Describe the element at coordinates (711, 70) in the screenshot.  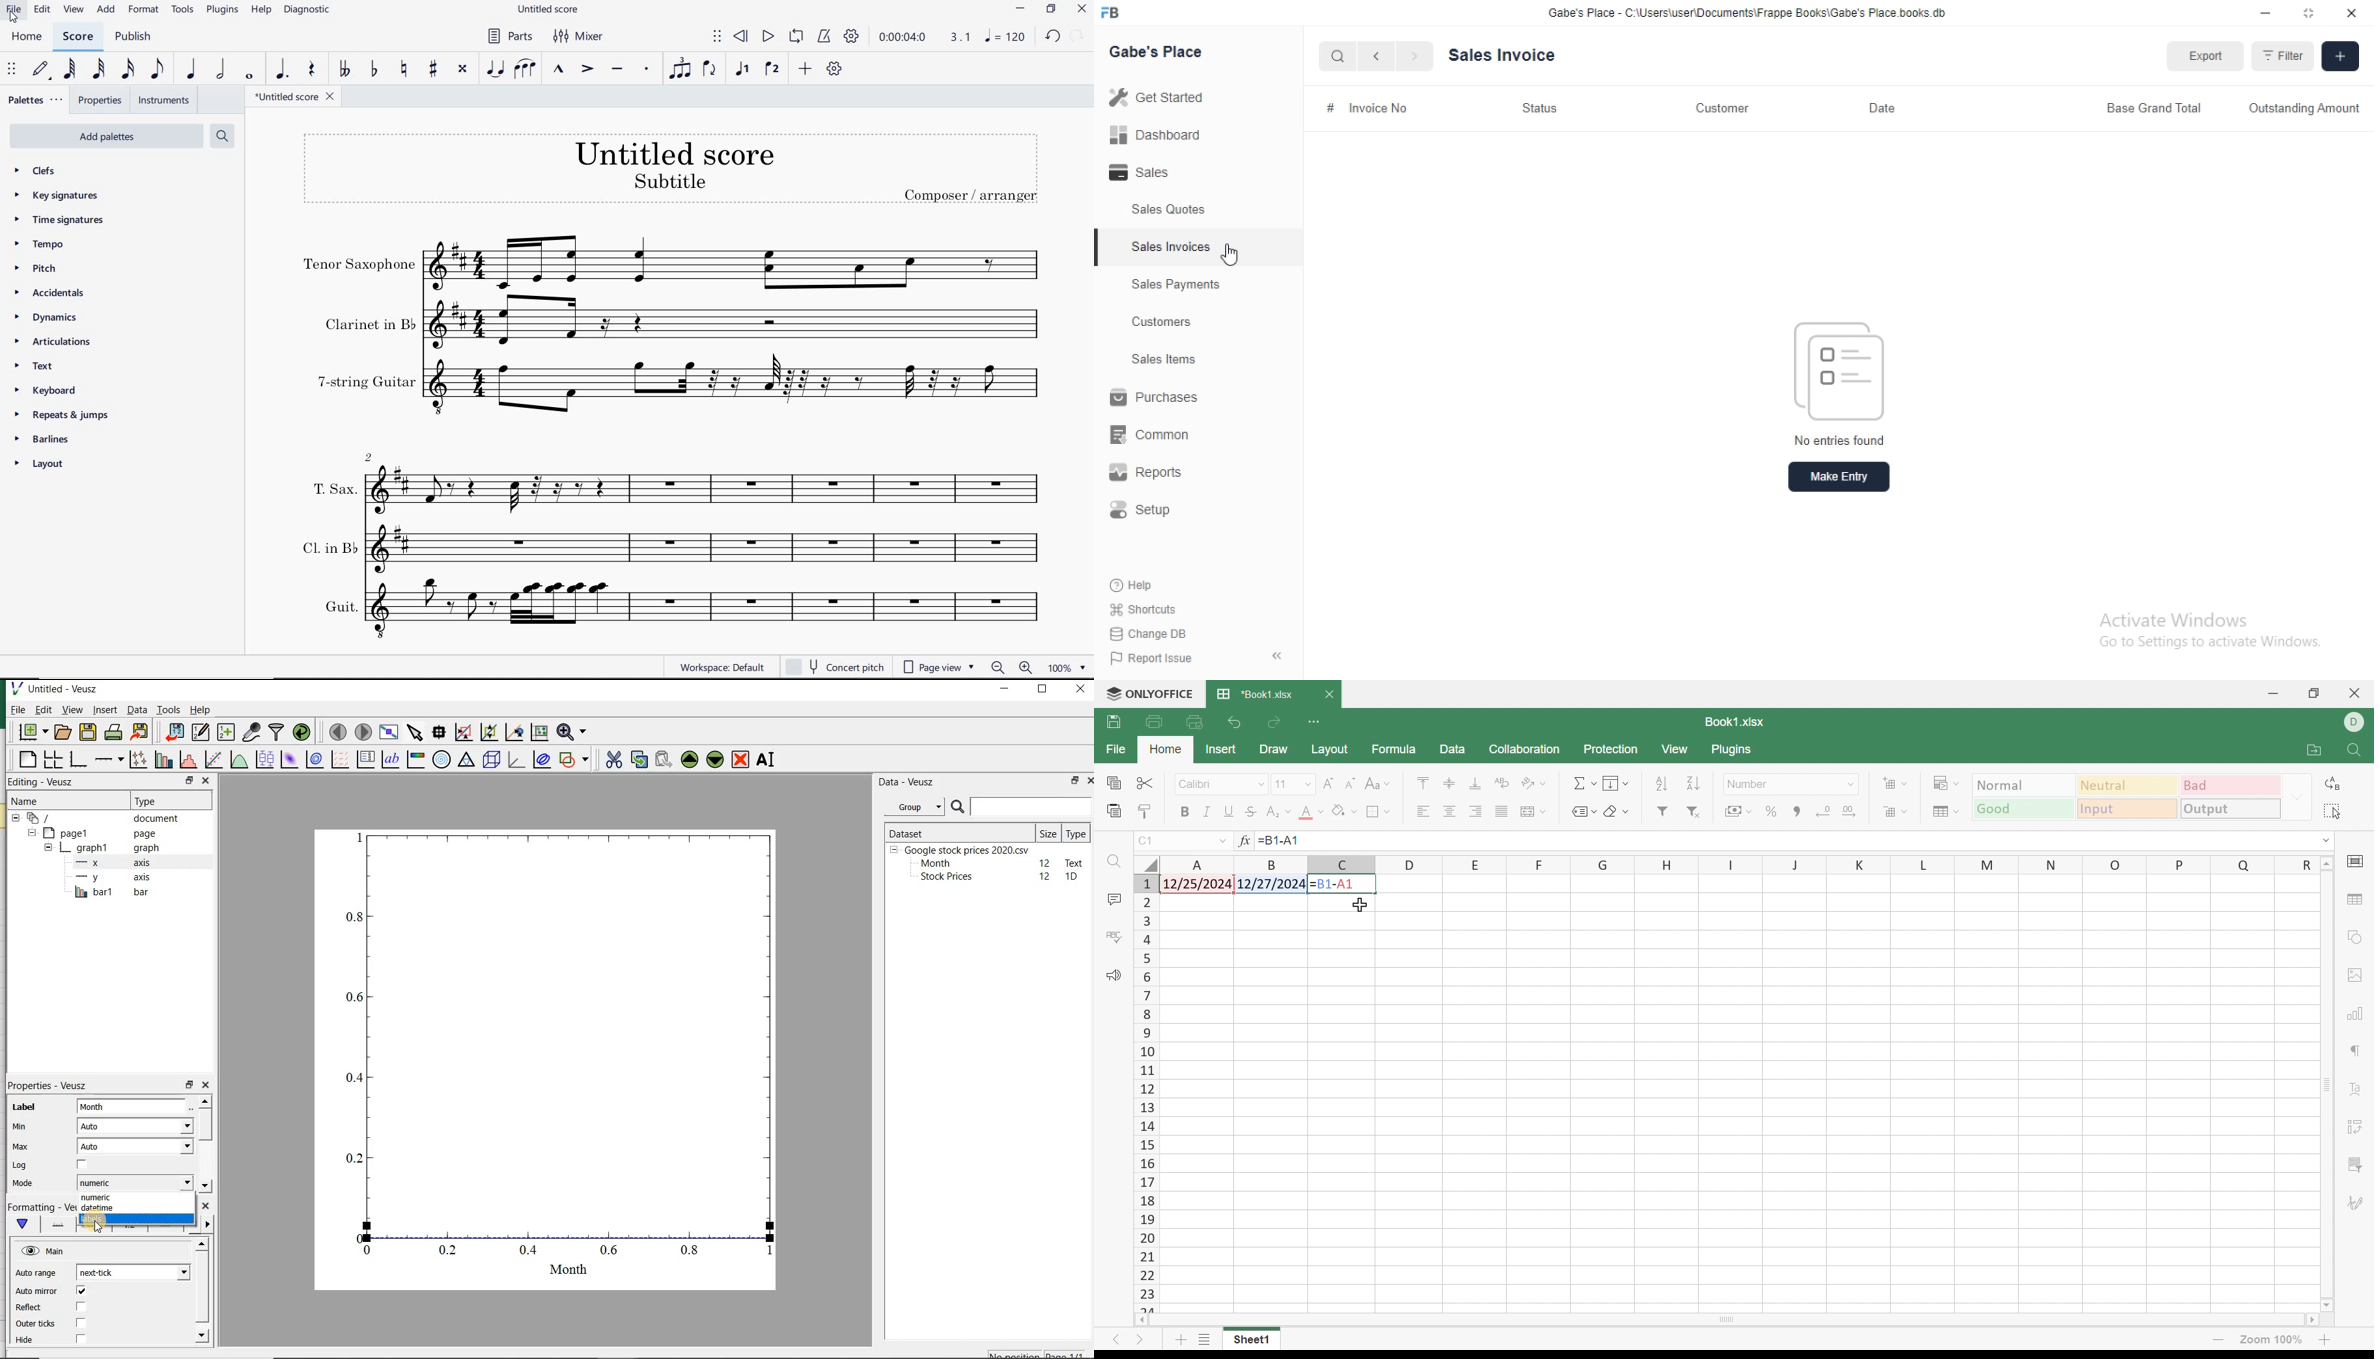
I see `FLIP DIRECTION` at that location.